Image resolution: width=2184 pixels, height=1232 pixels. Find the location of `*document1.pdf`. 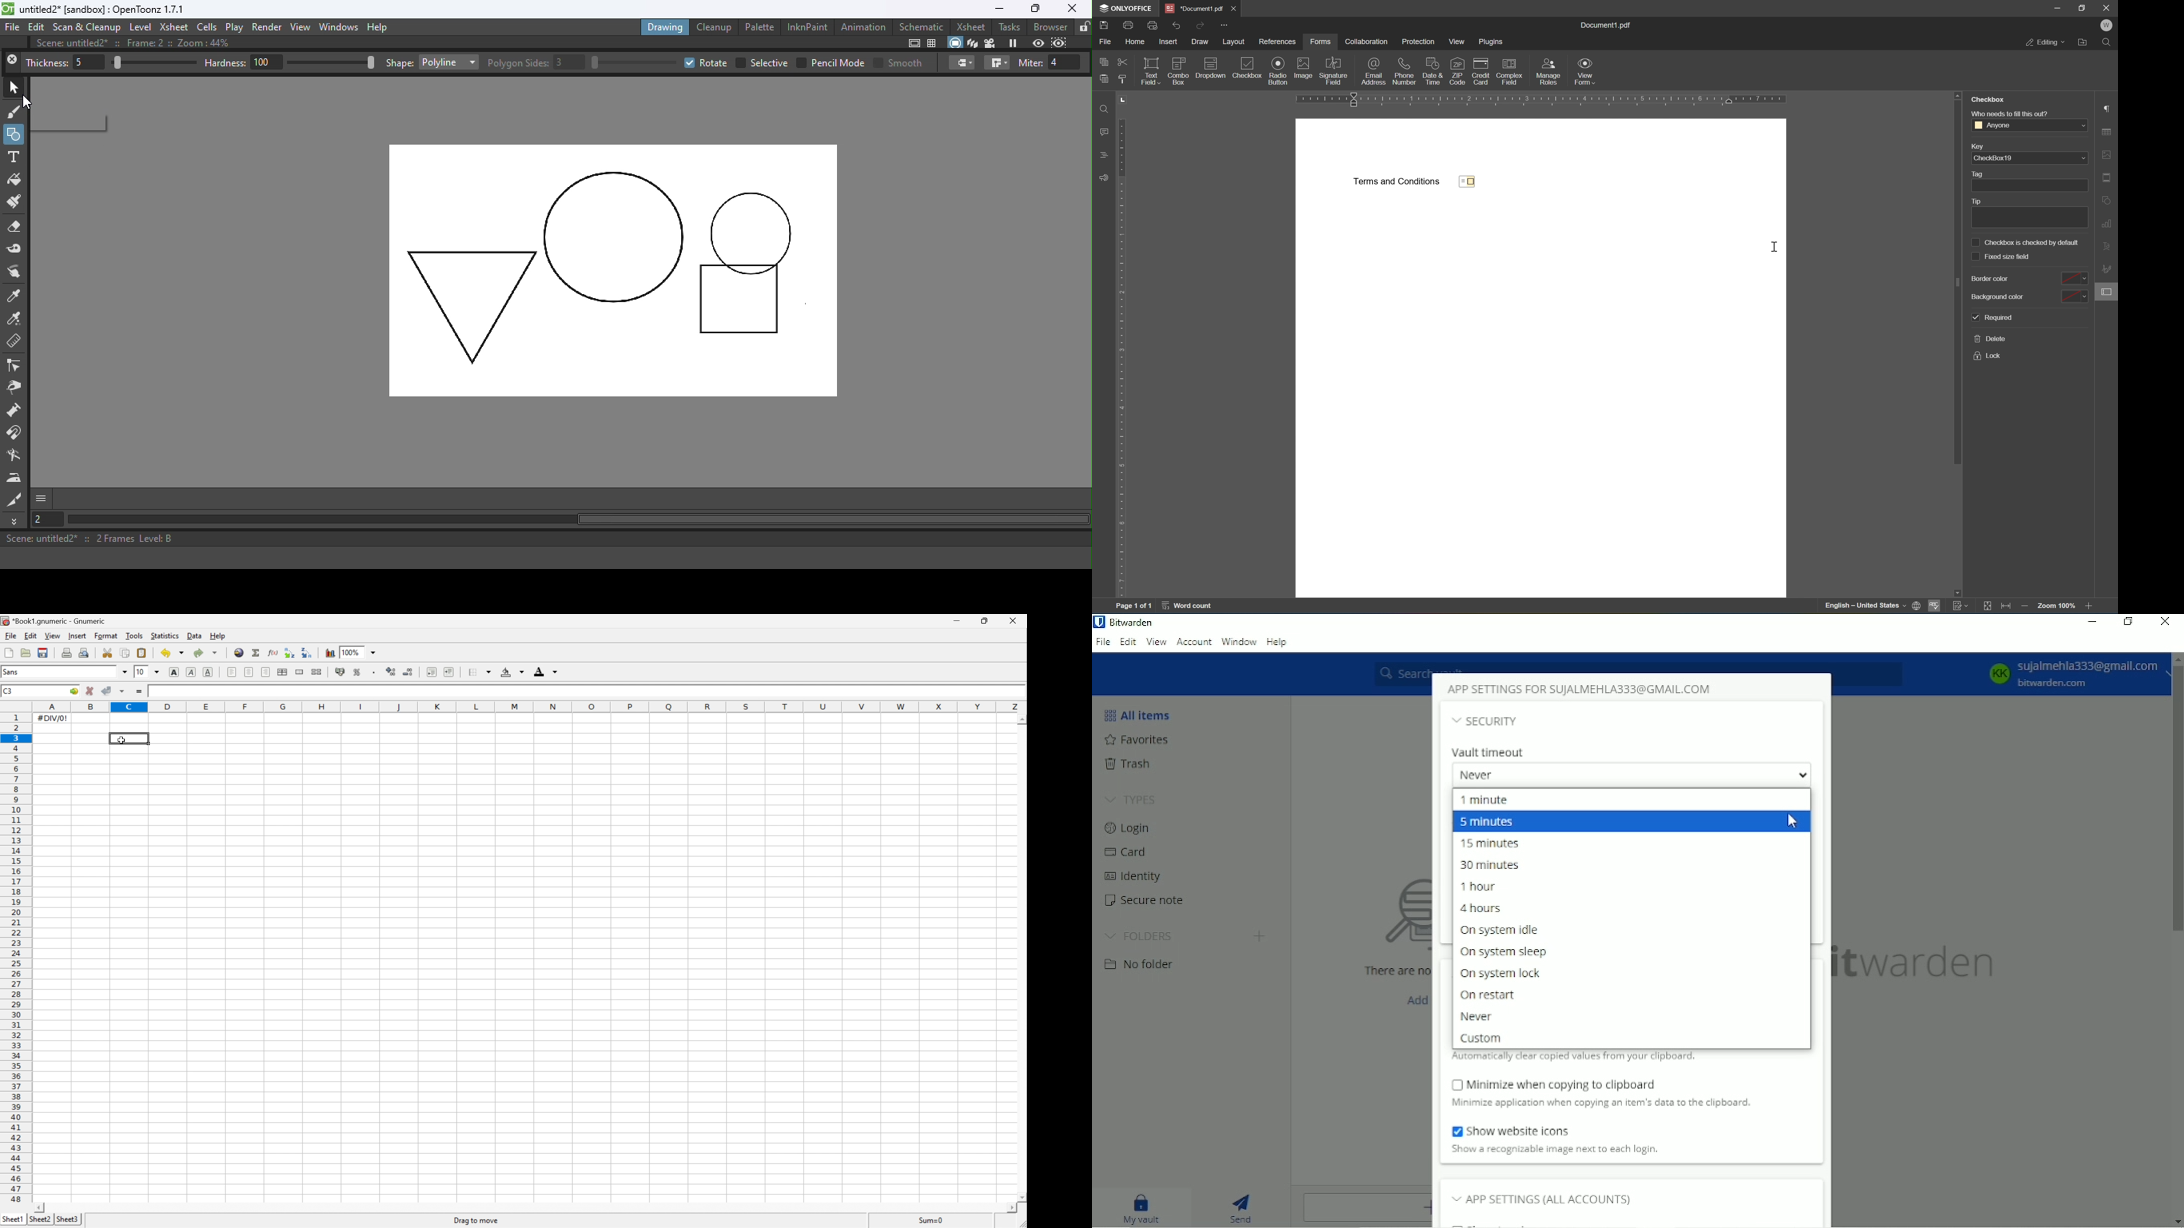

*document1.pdf is located at coordinates (1192, 8).